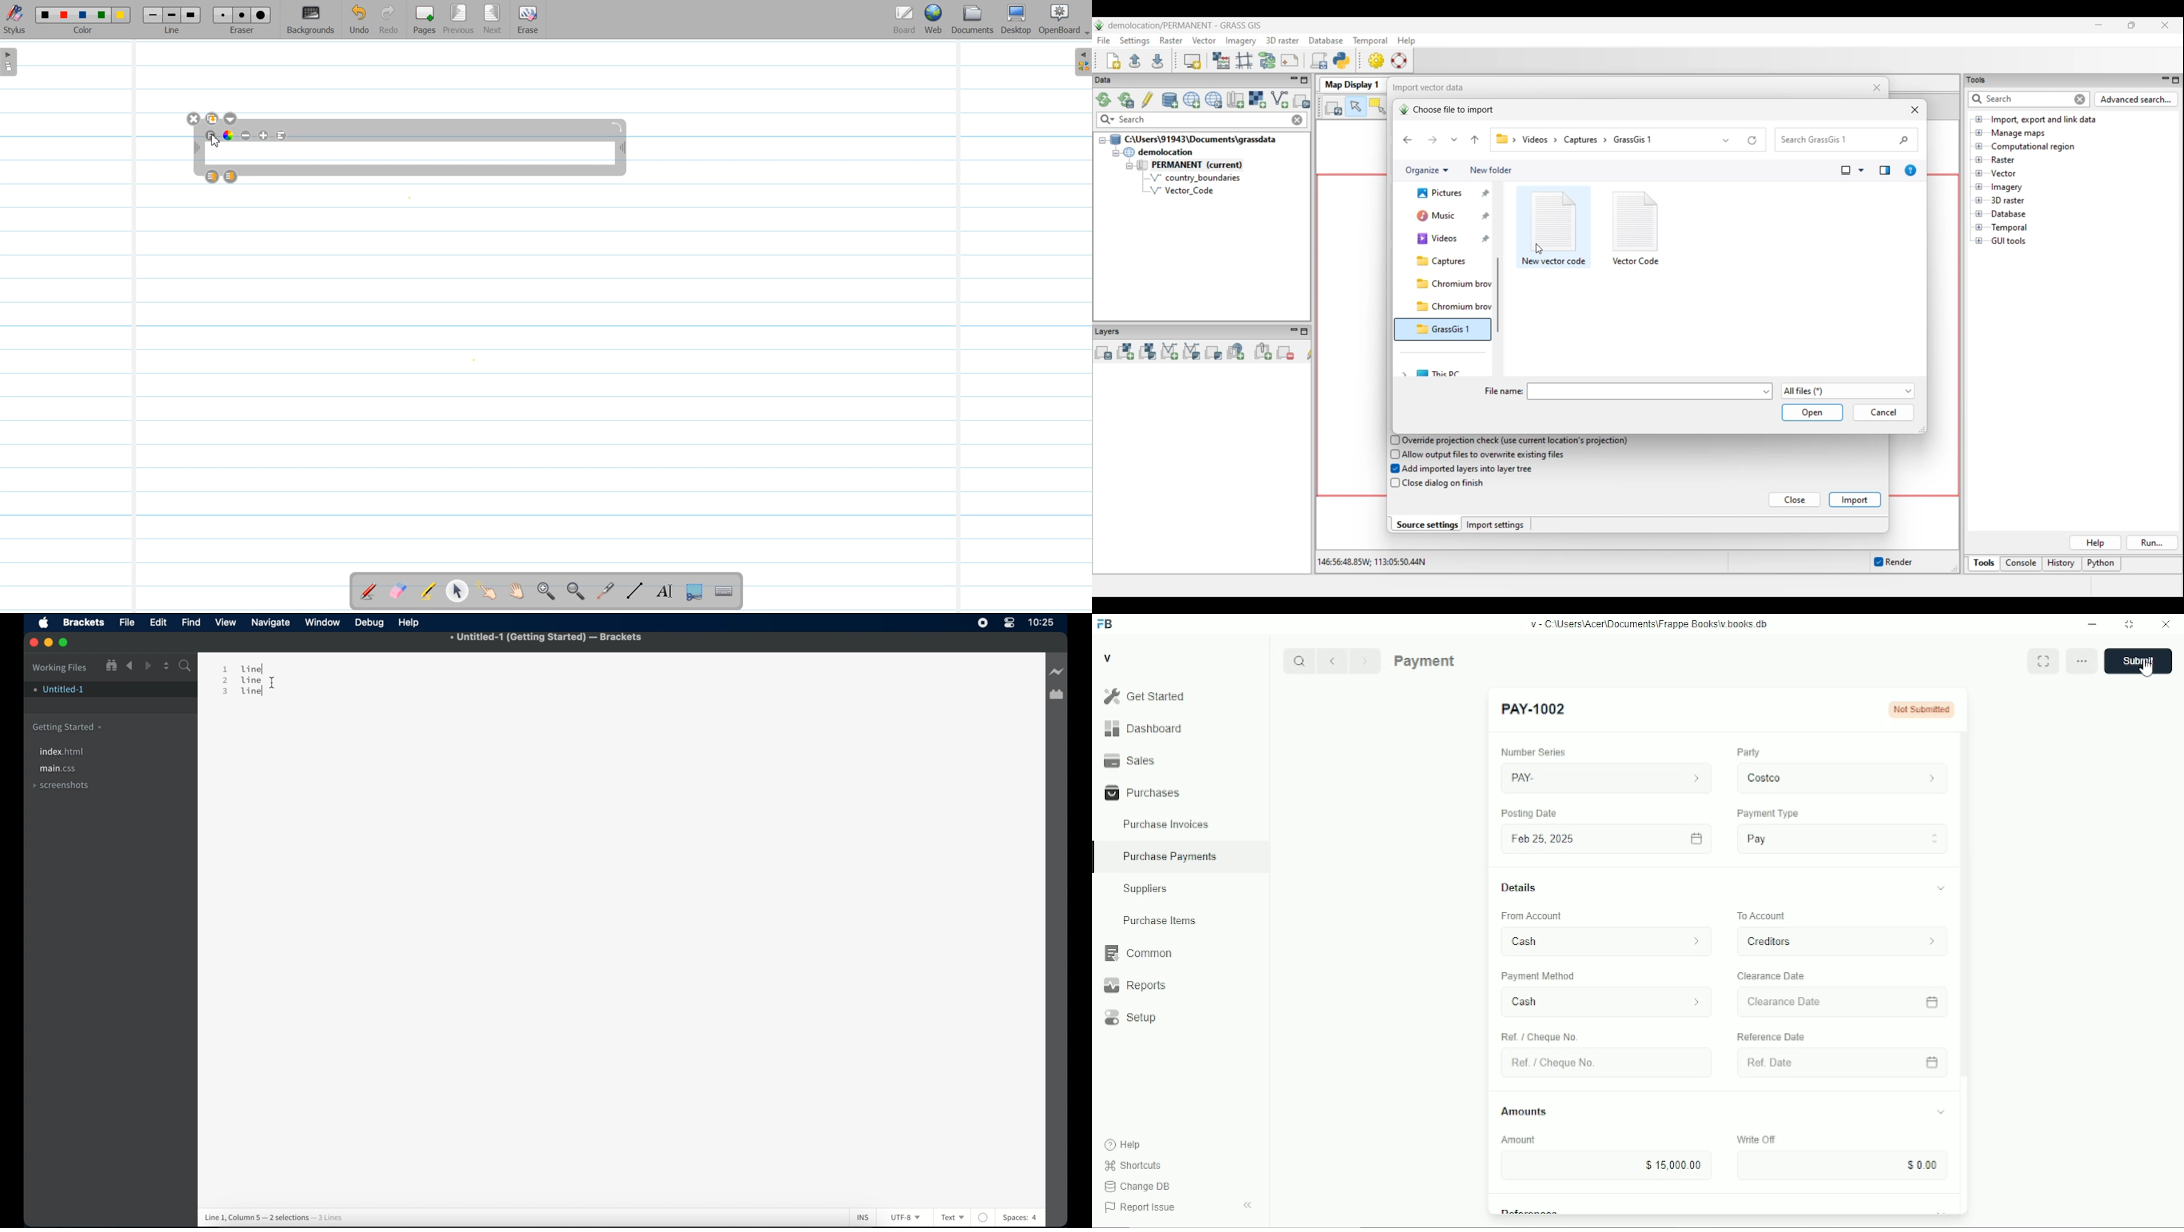 This screenshot has width=2184, height=1232. Describe the element at coordinates (2043, 662) in the screenshot. I see `Toggle between form and full width` at that location.